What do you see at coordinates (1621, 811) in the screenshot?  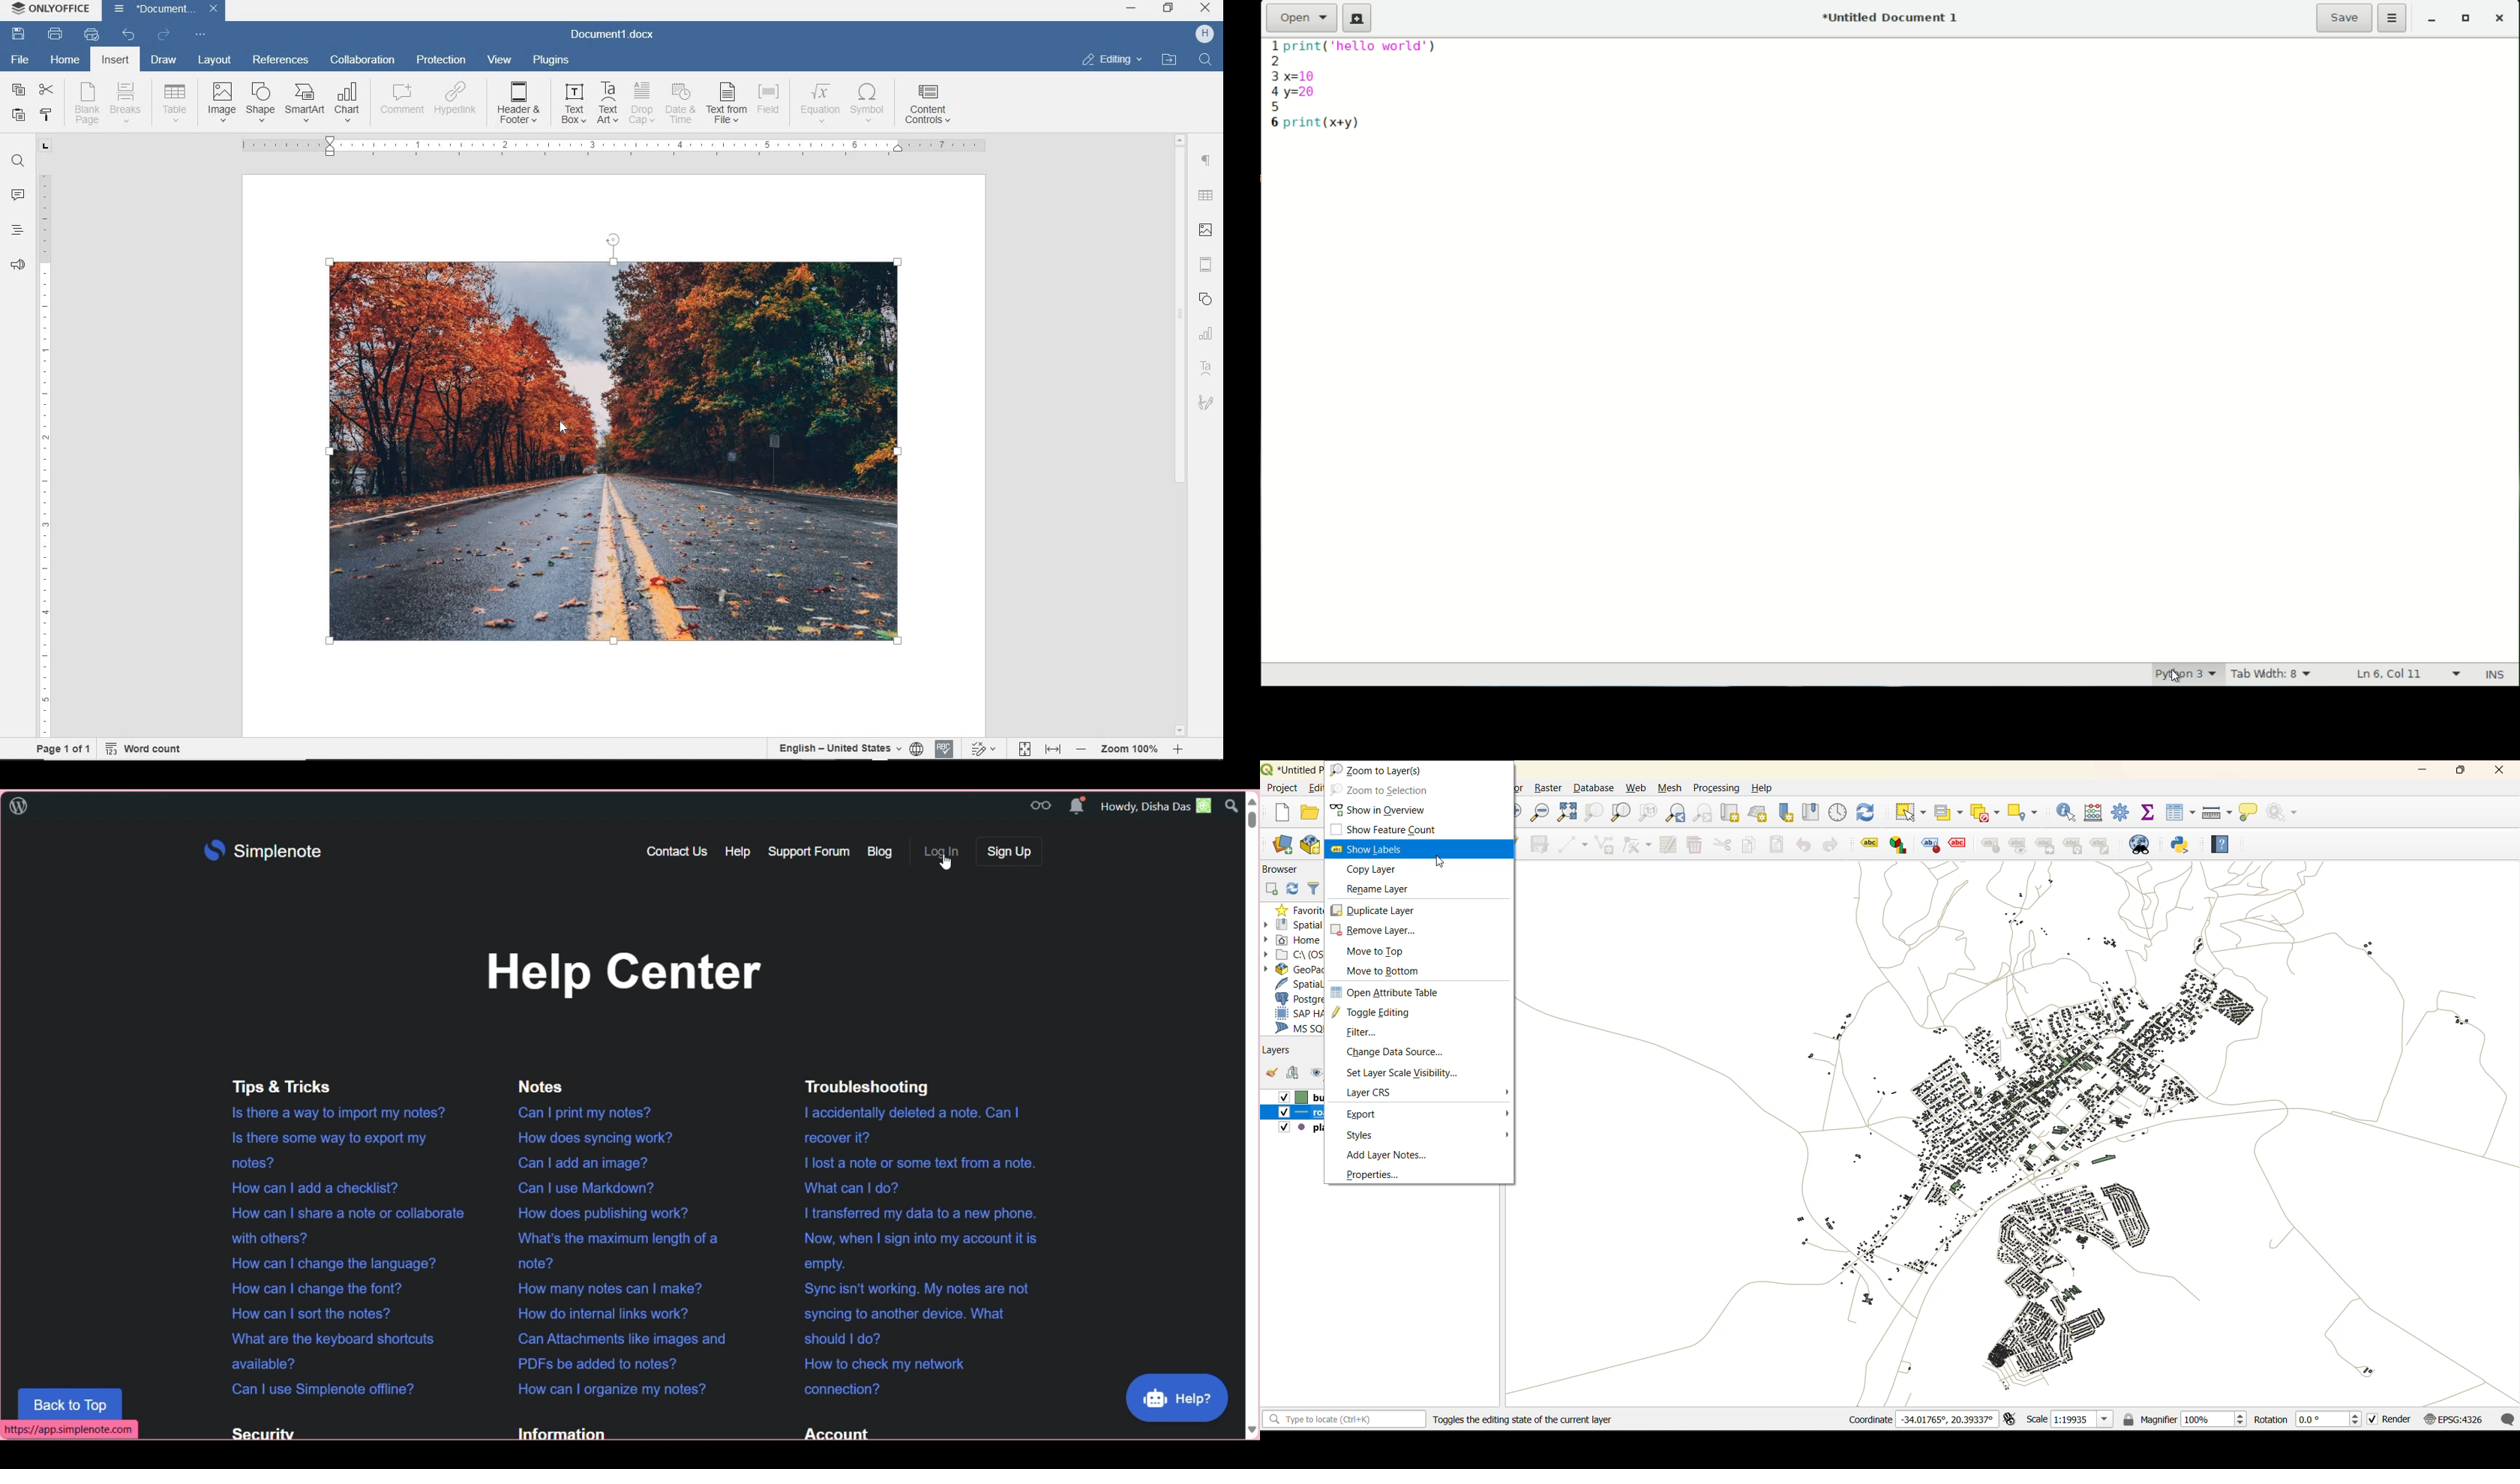 I see `zoom layer` at bounding box center [1621, 811].